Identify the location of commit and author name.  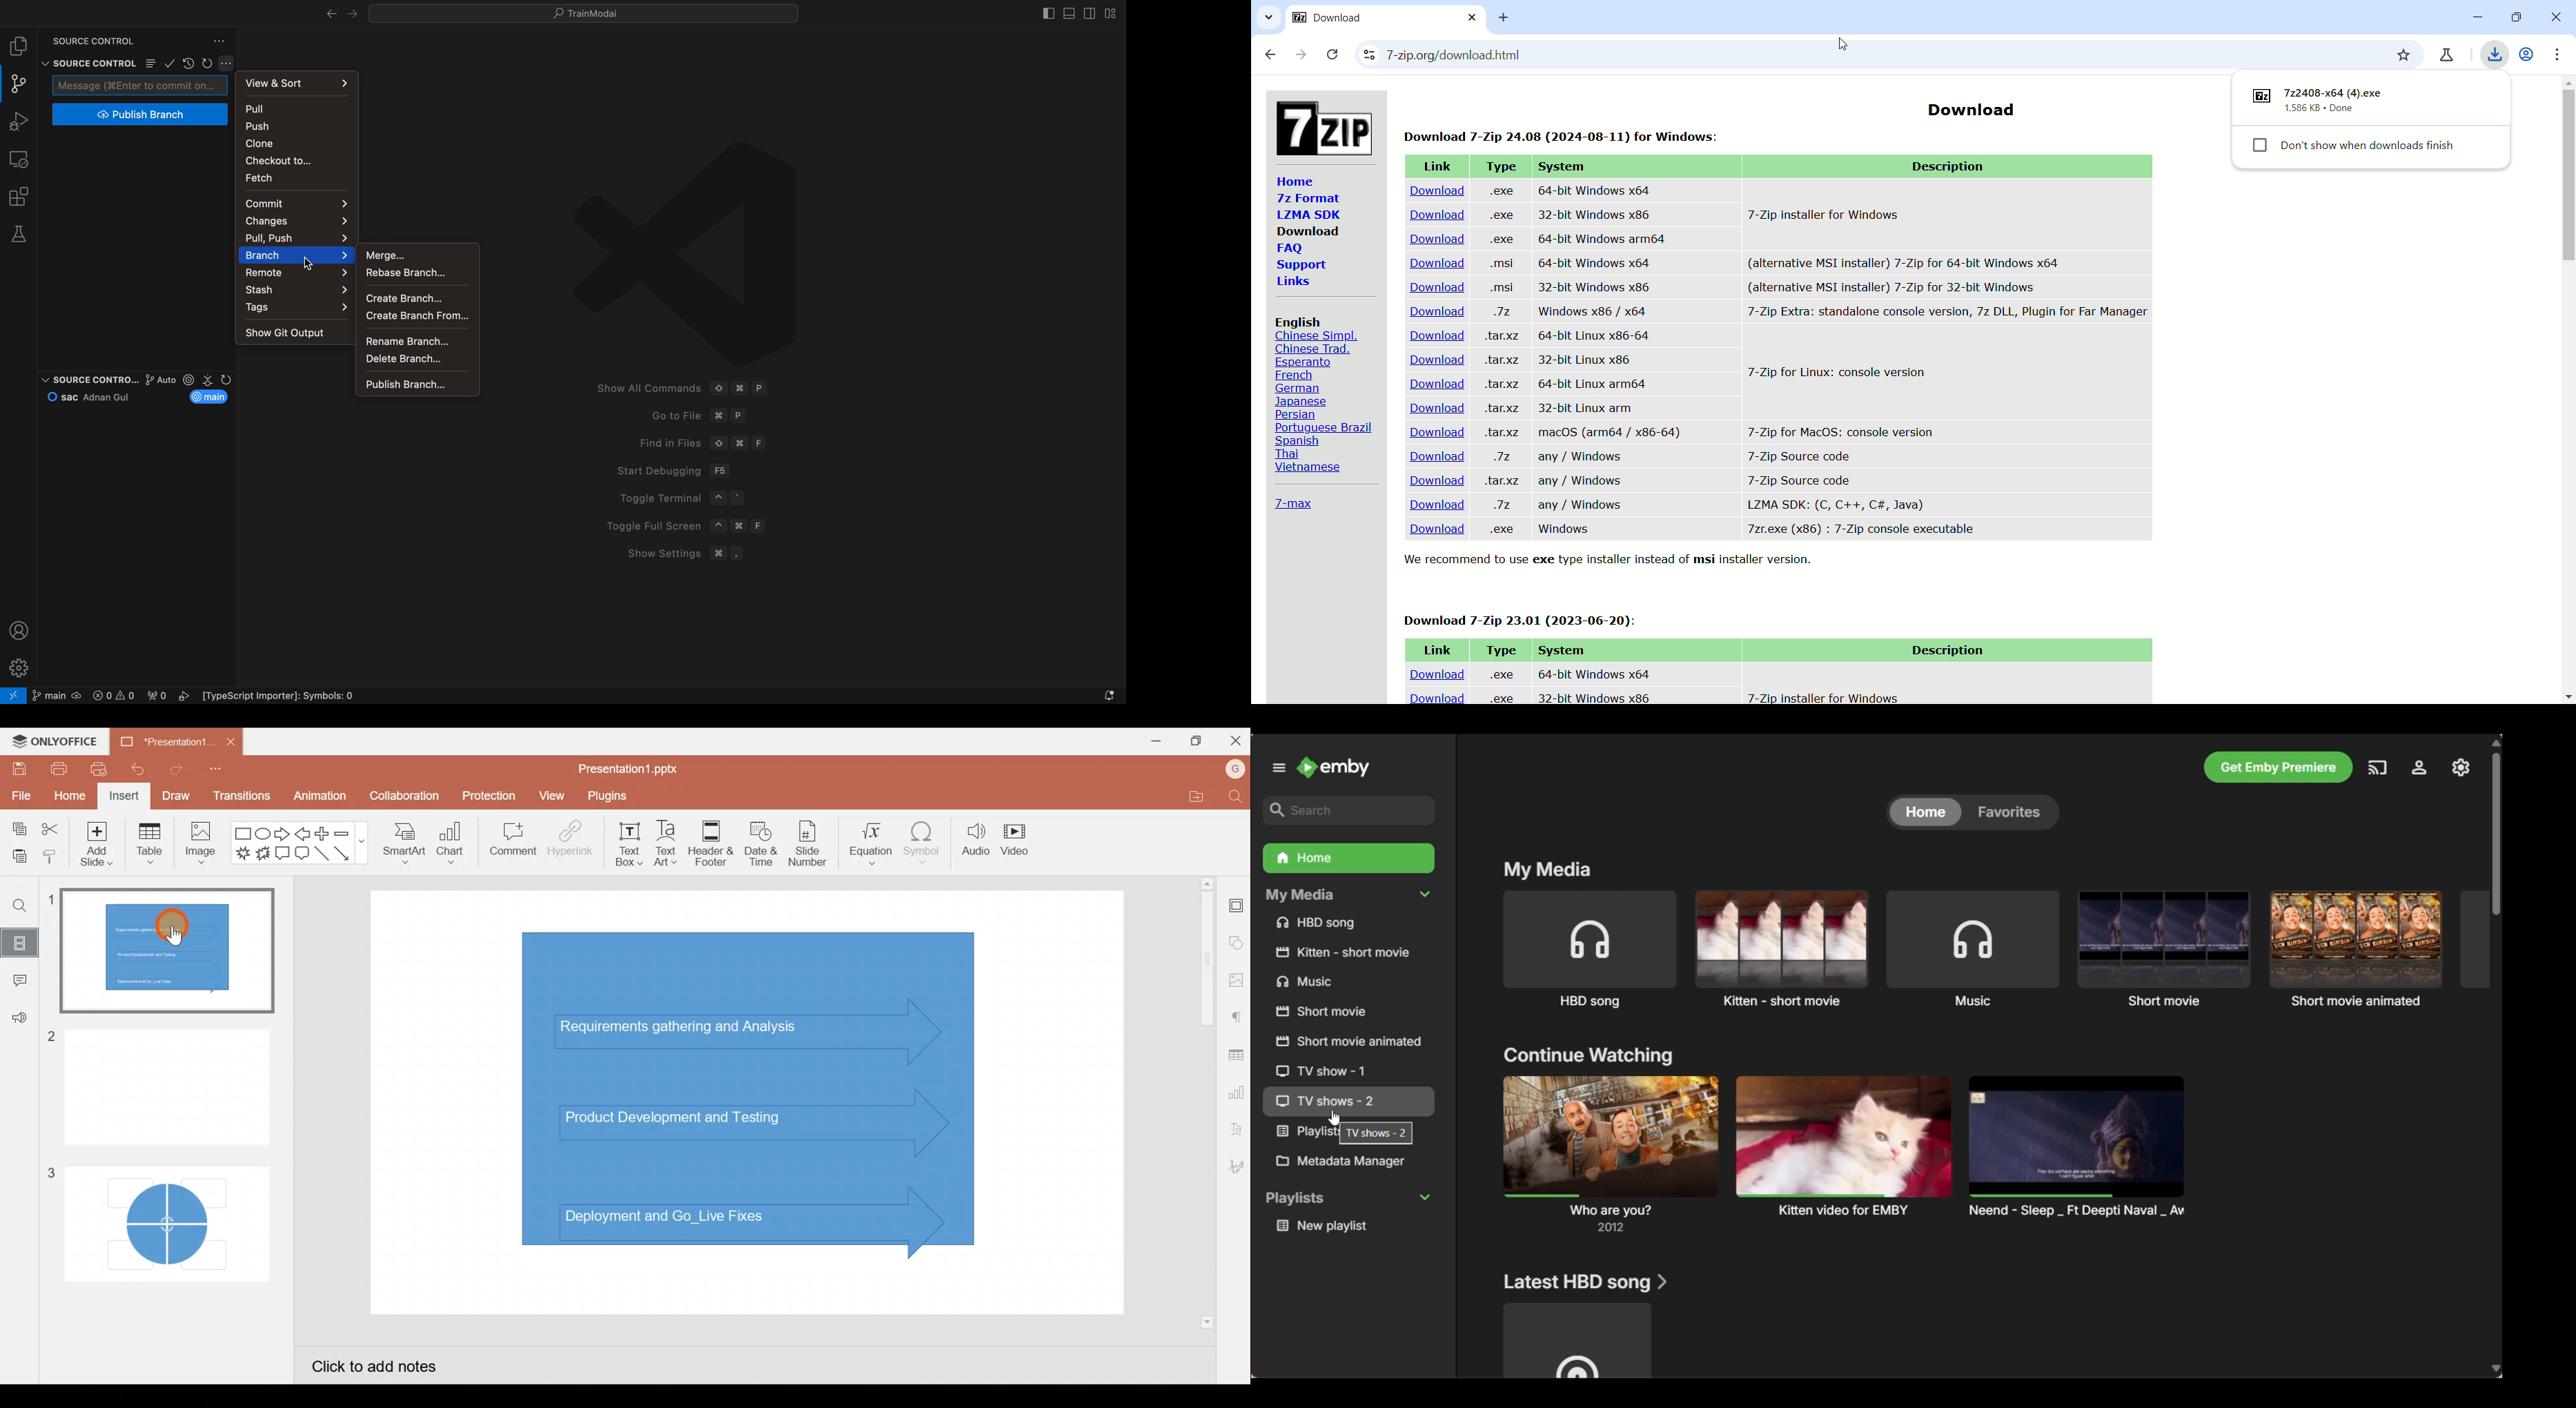
(93, 396).